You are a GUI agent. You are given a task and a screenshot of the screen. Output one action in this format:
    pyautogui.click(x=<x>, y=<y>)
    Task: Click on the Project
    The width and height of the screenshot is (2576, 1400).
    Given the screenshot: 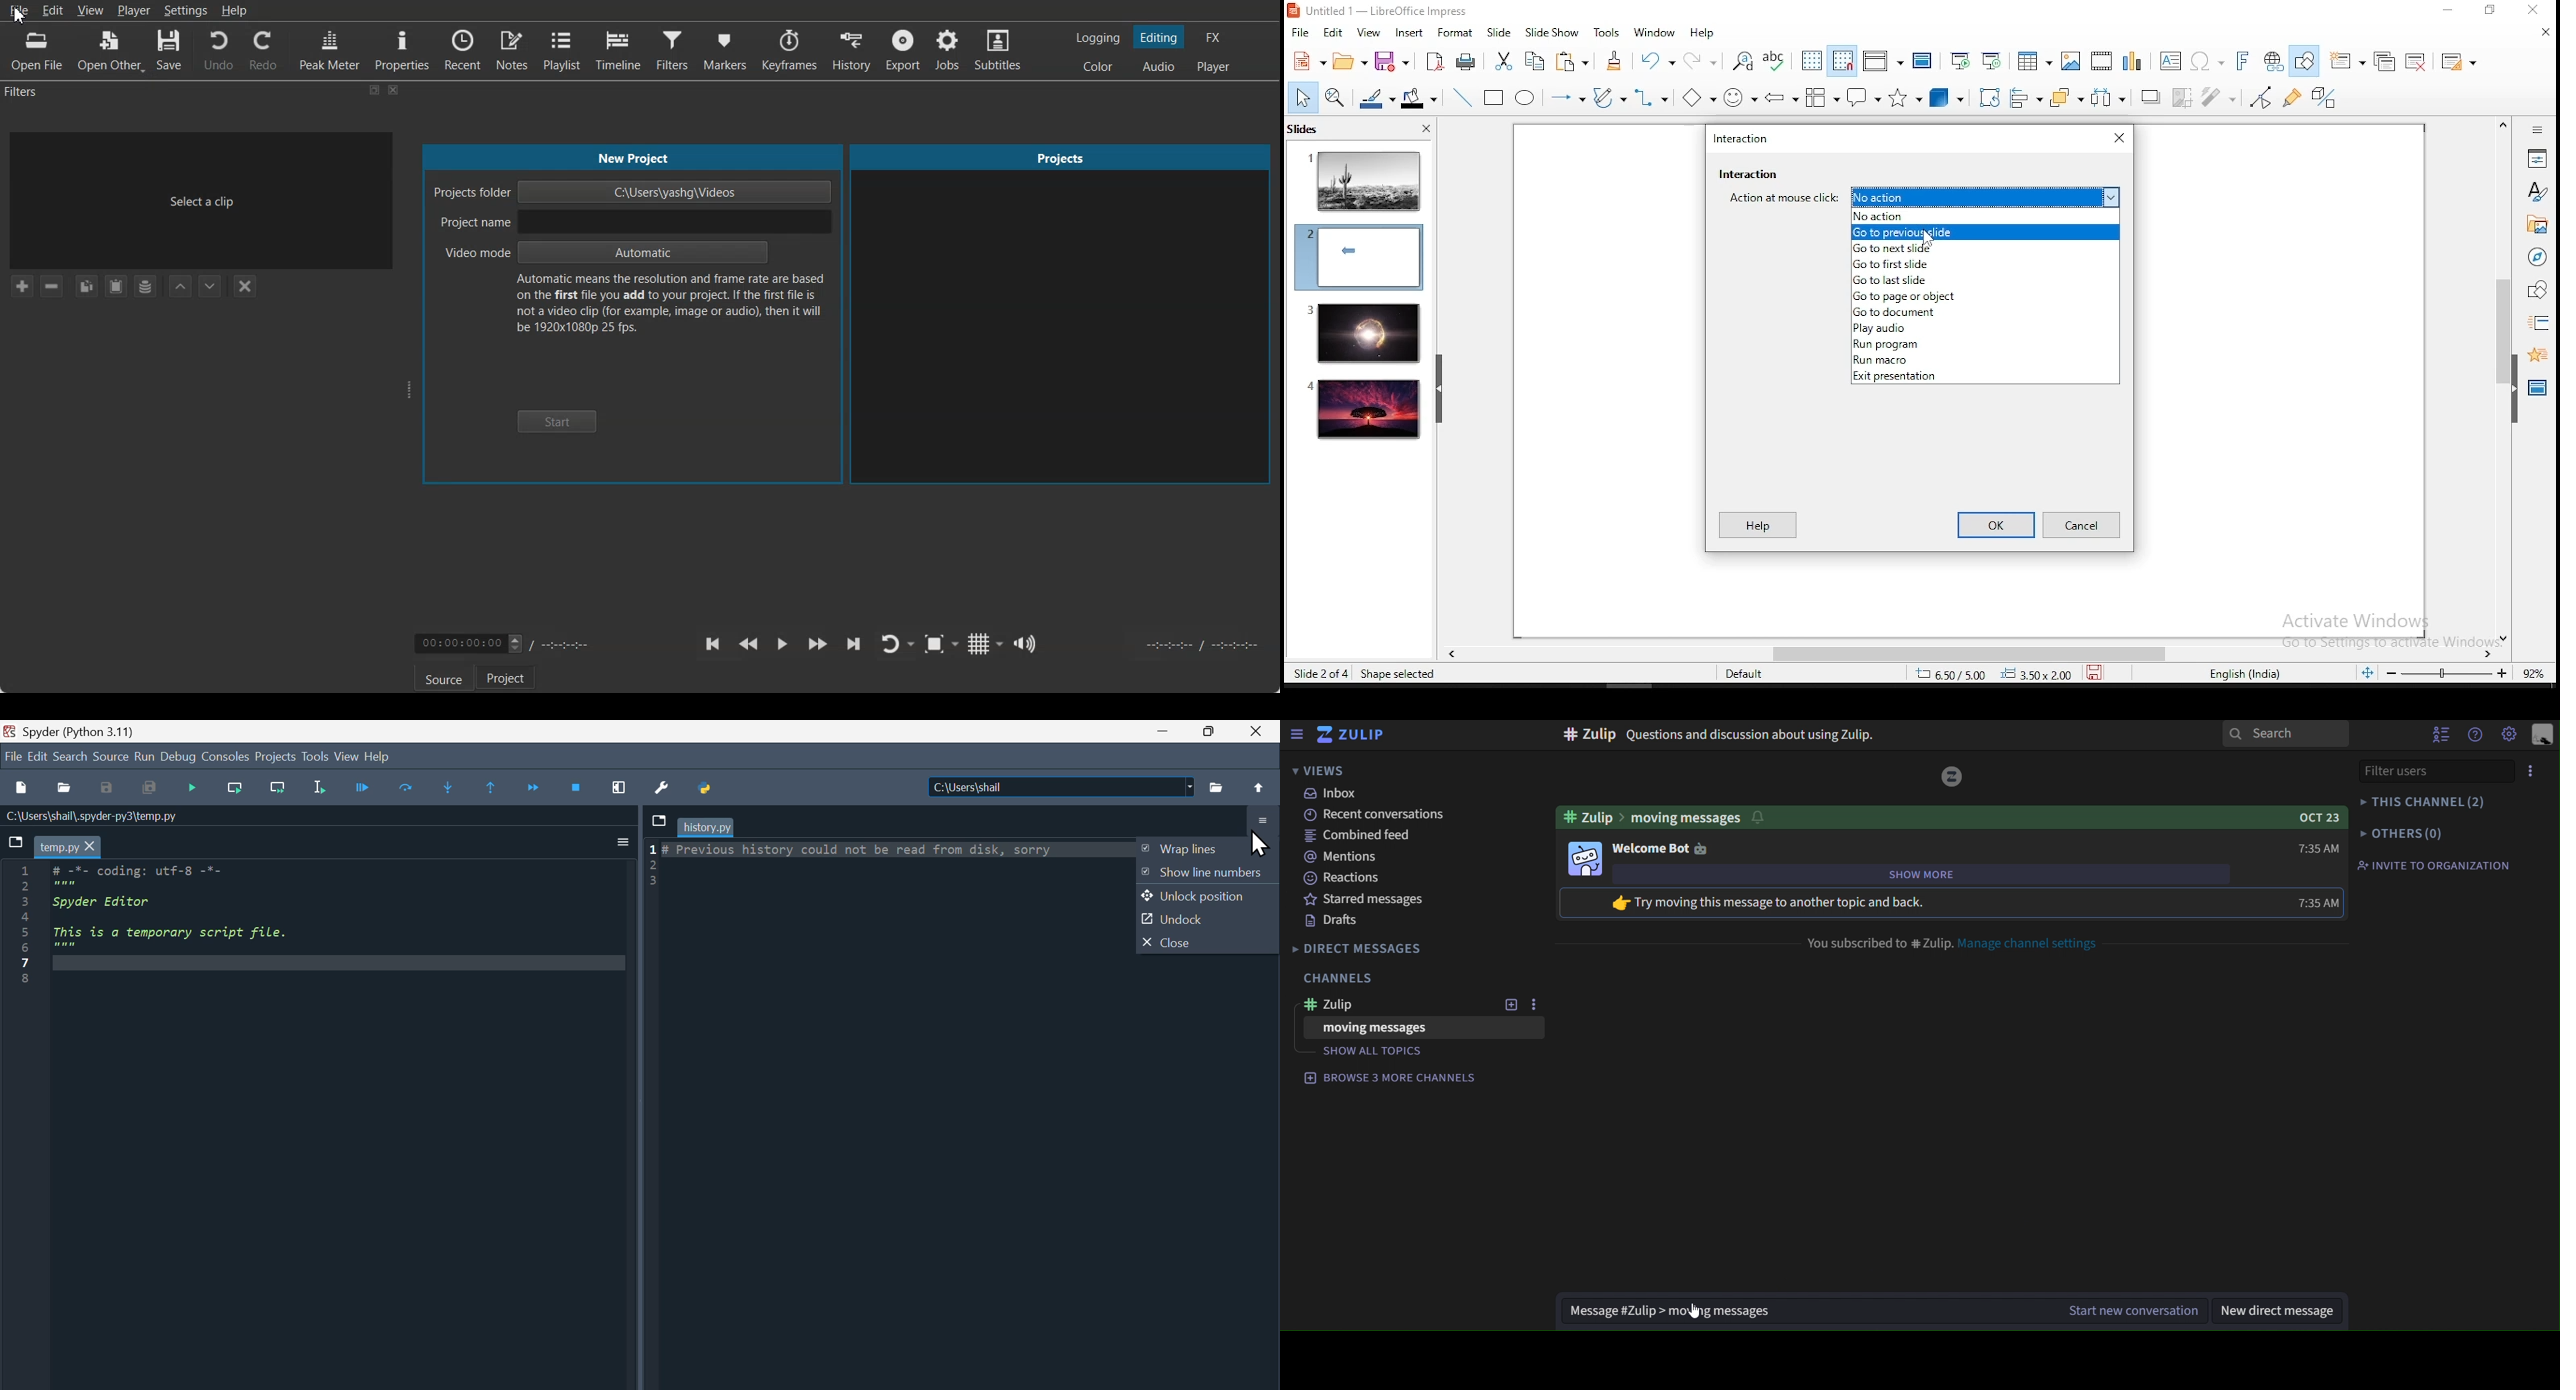 What is the action you would take?
    pyautogui.click(x=275, y=756)
    